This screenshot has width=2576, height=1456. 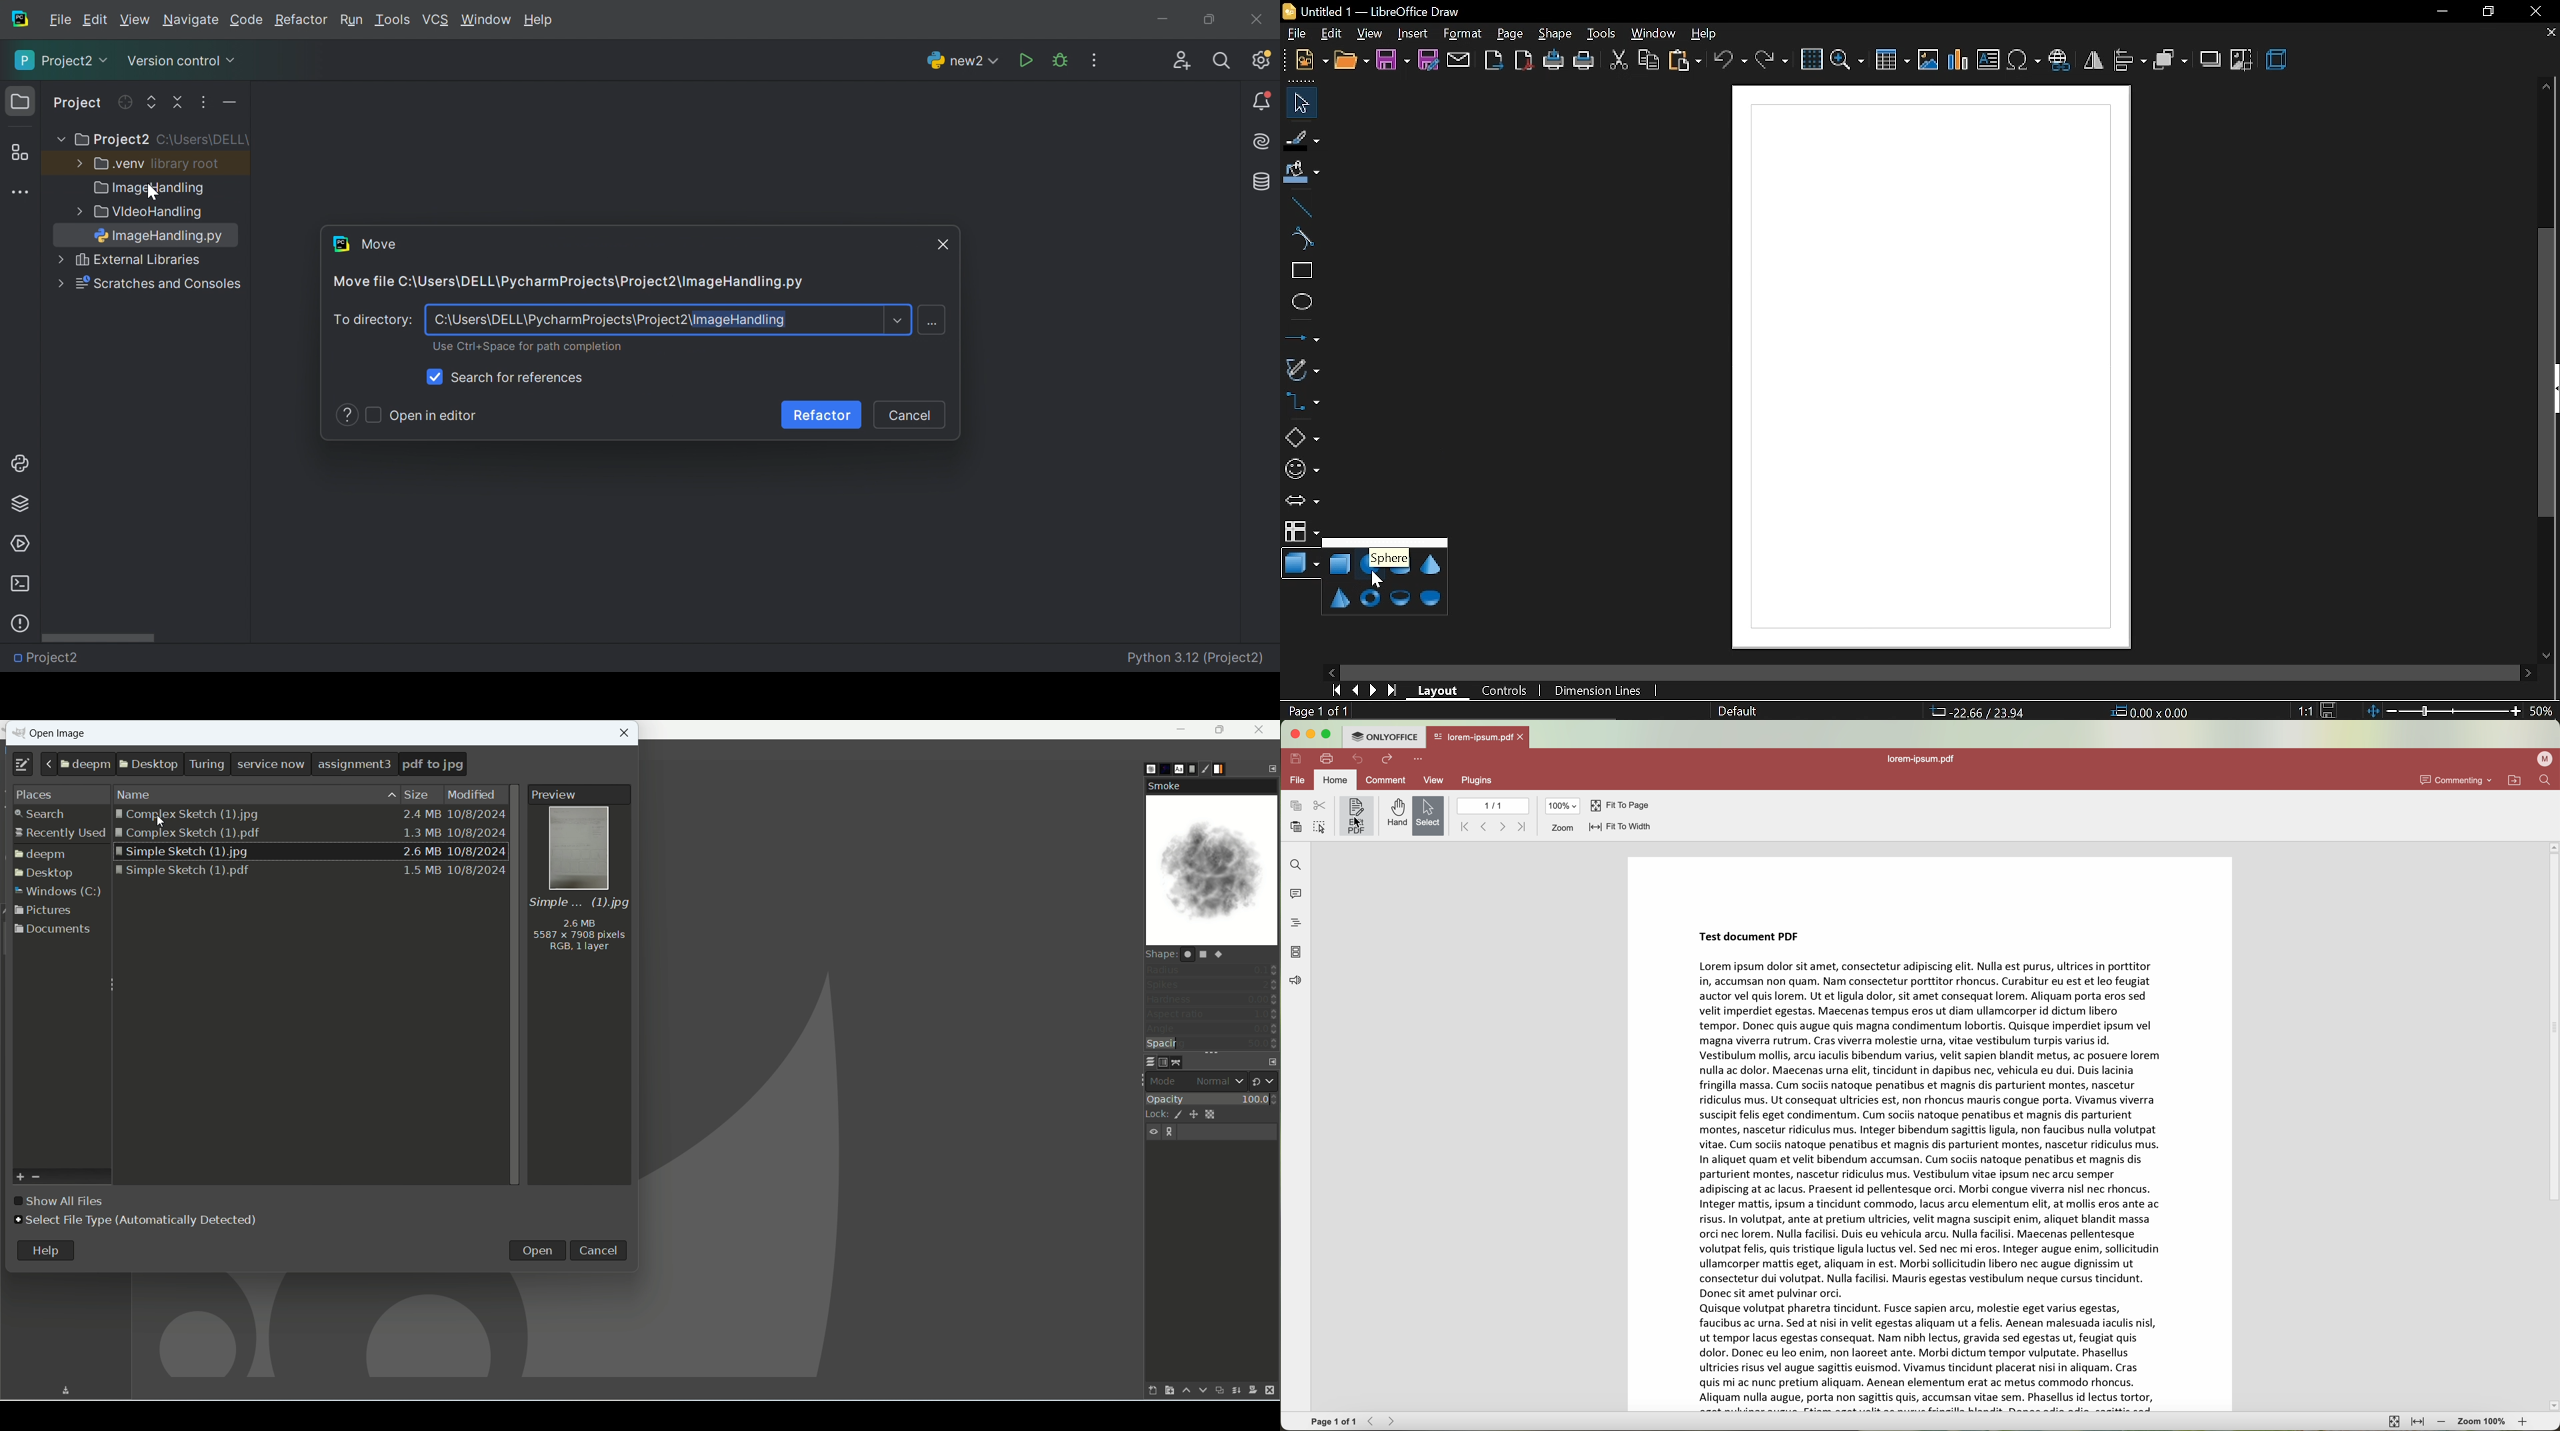 What do you see at coordinates (1988, 60) in the screenshot?
I see `insert text` at bounding box center [1988, 60].